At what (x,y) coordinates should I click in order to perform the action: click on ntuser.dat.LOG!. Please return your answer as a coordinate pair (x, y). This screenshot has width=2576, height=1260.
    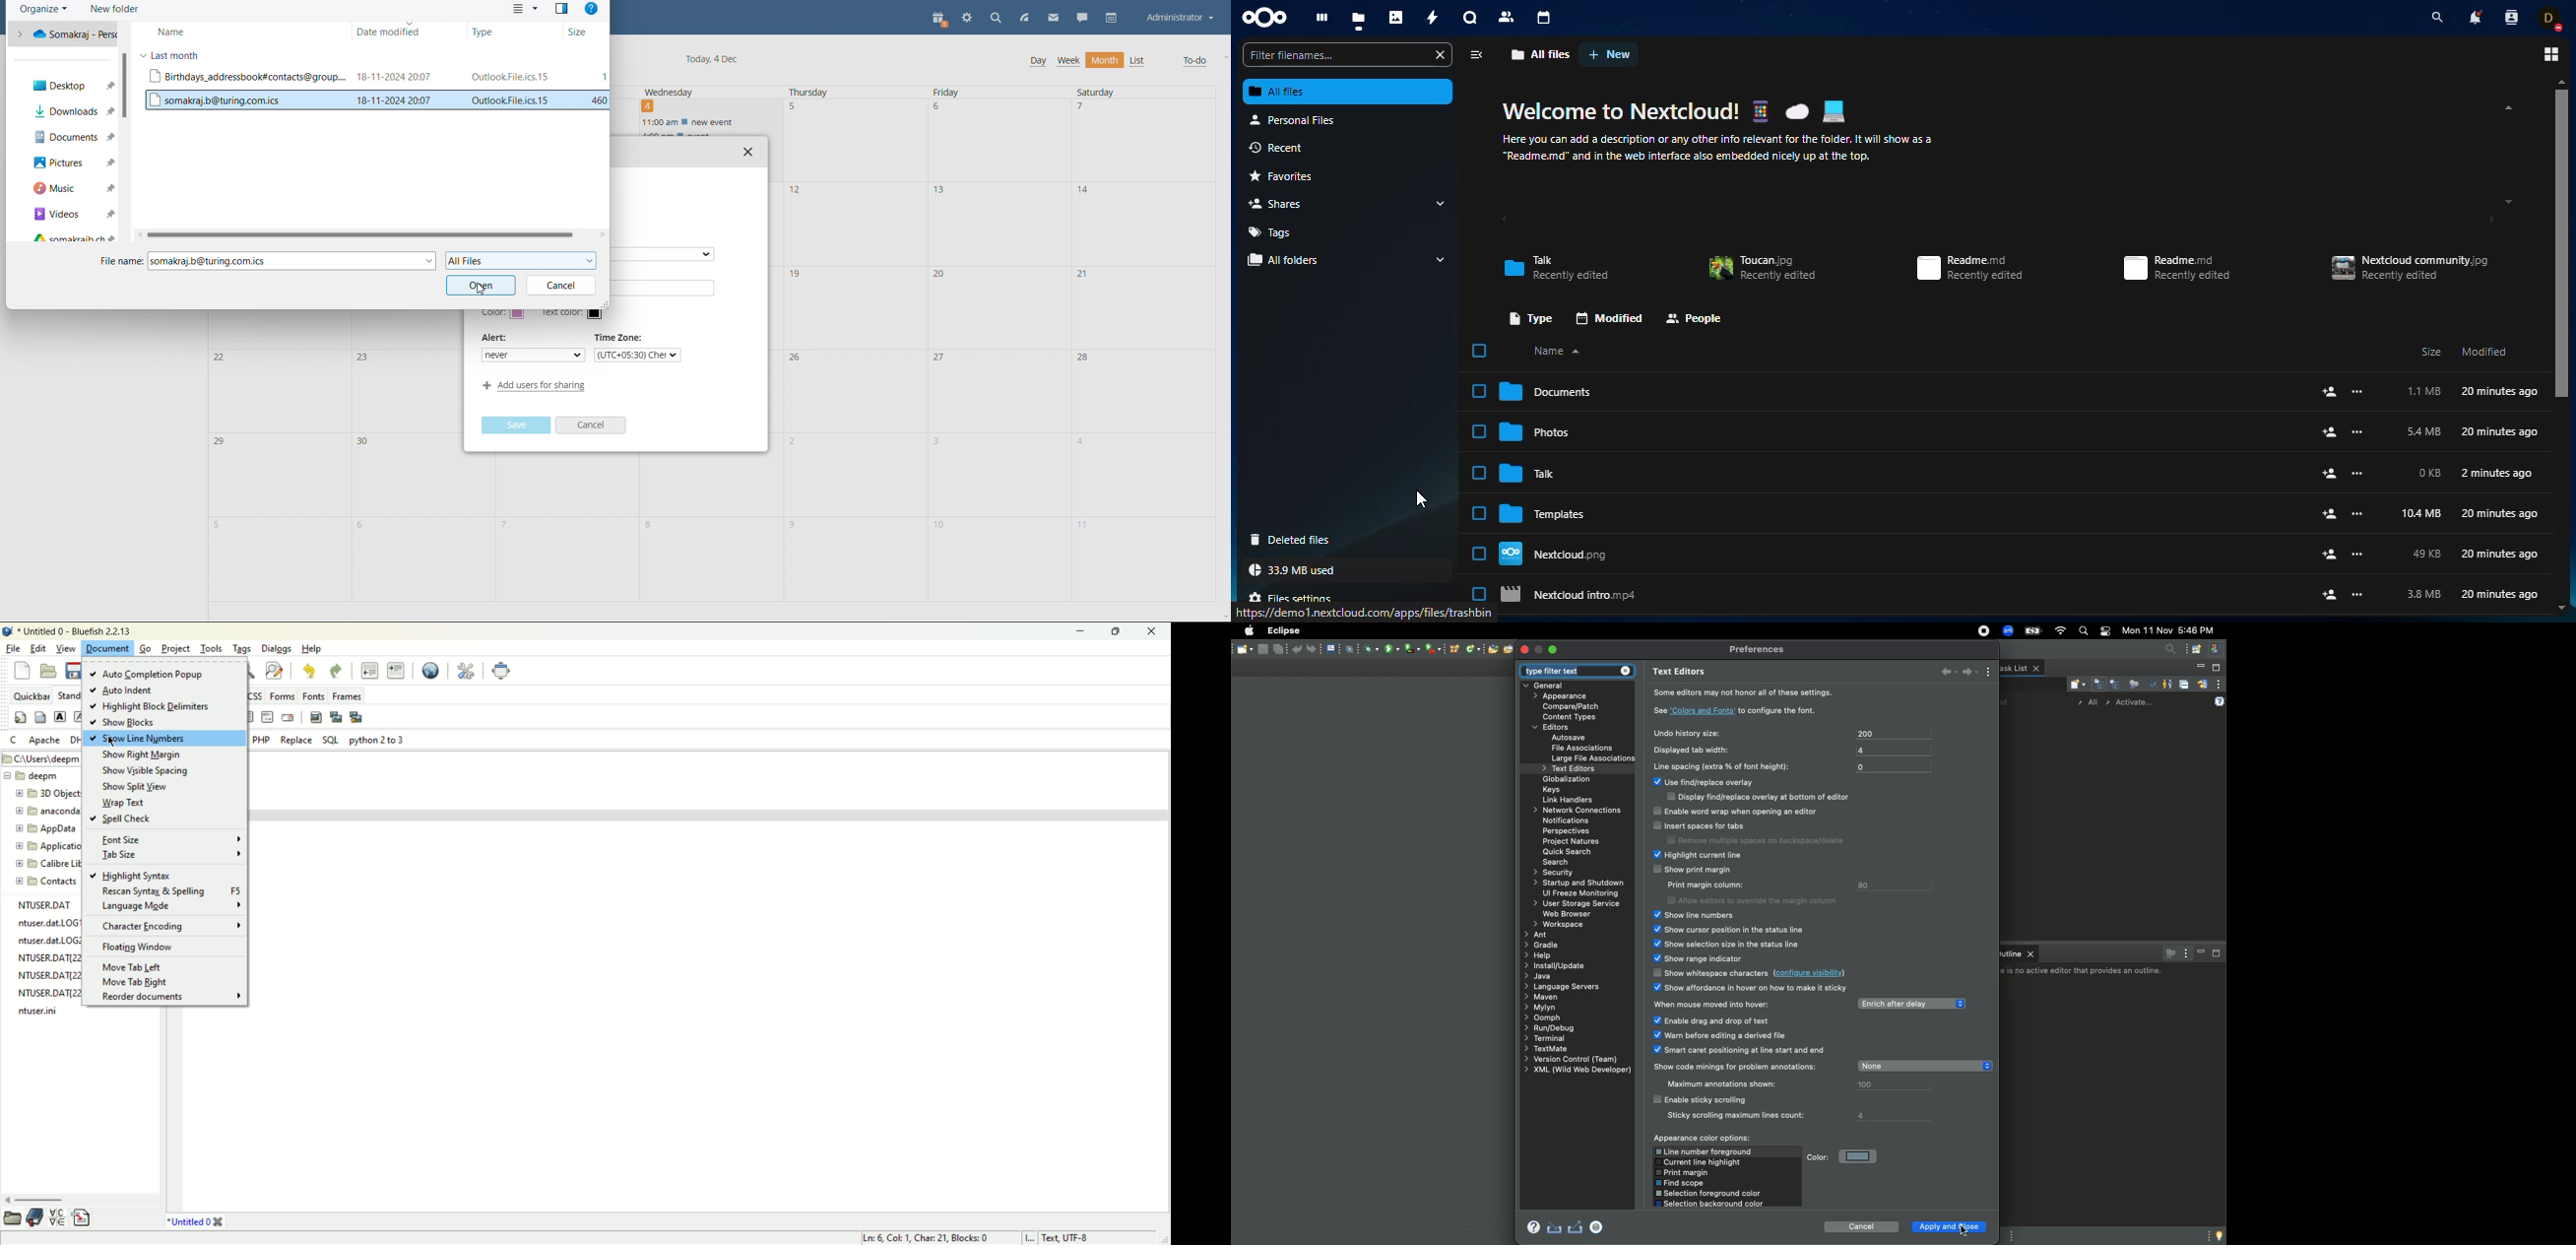
    Looking at the image, I should click on (48, 923).